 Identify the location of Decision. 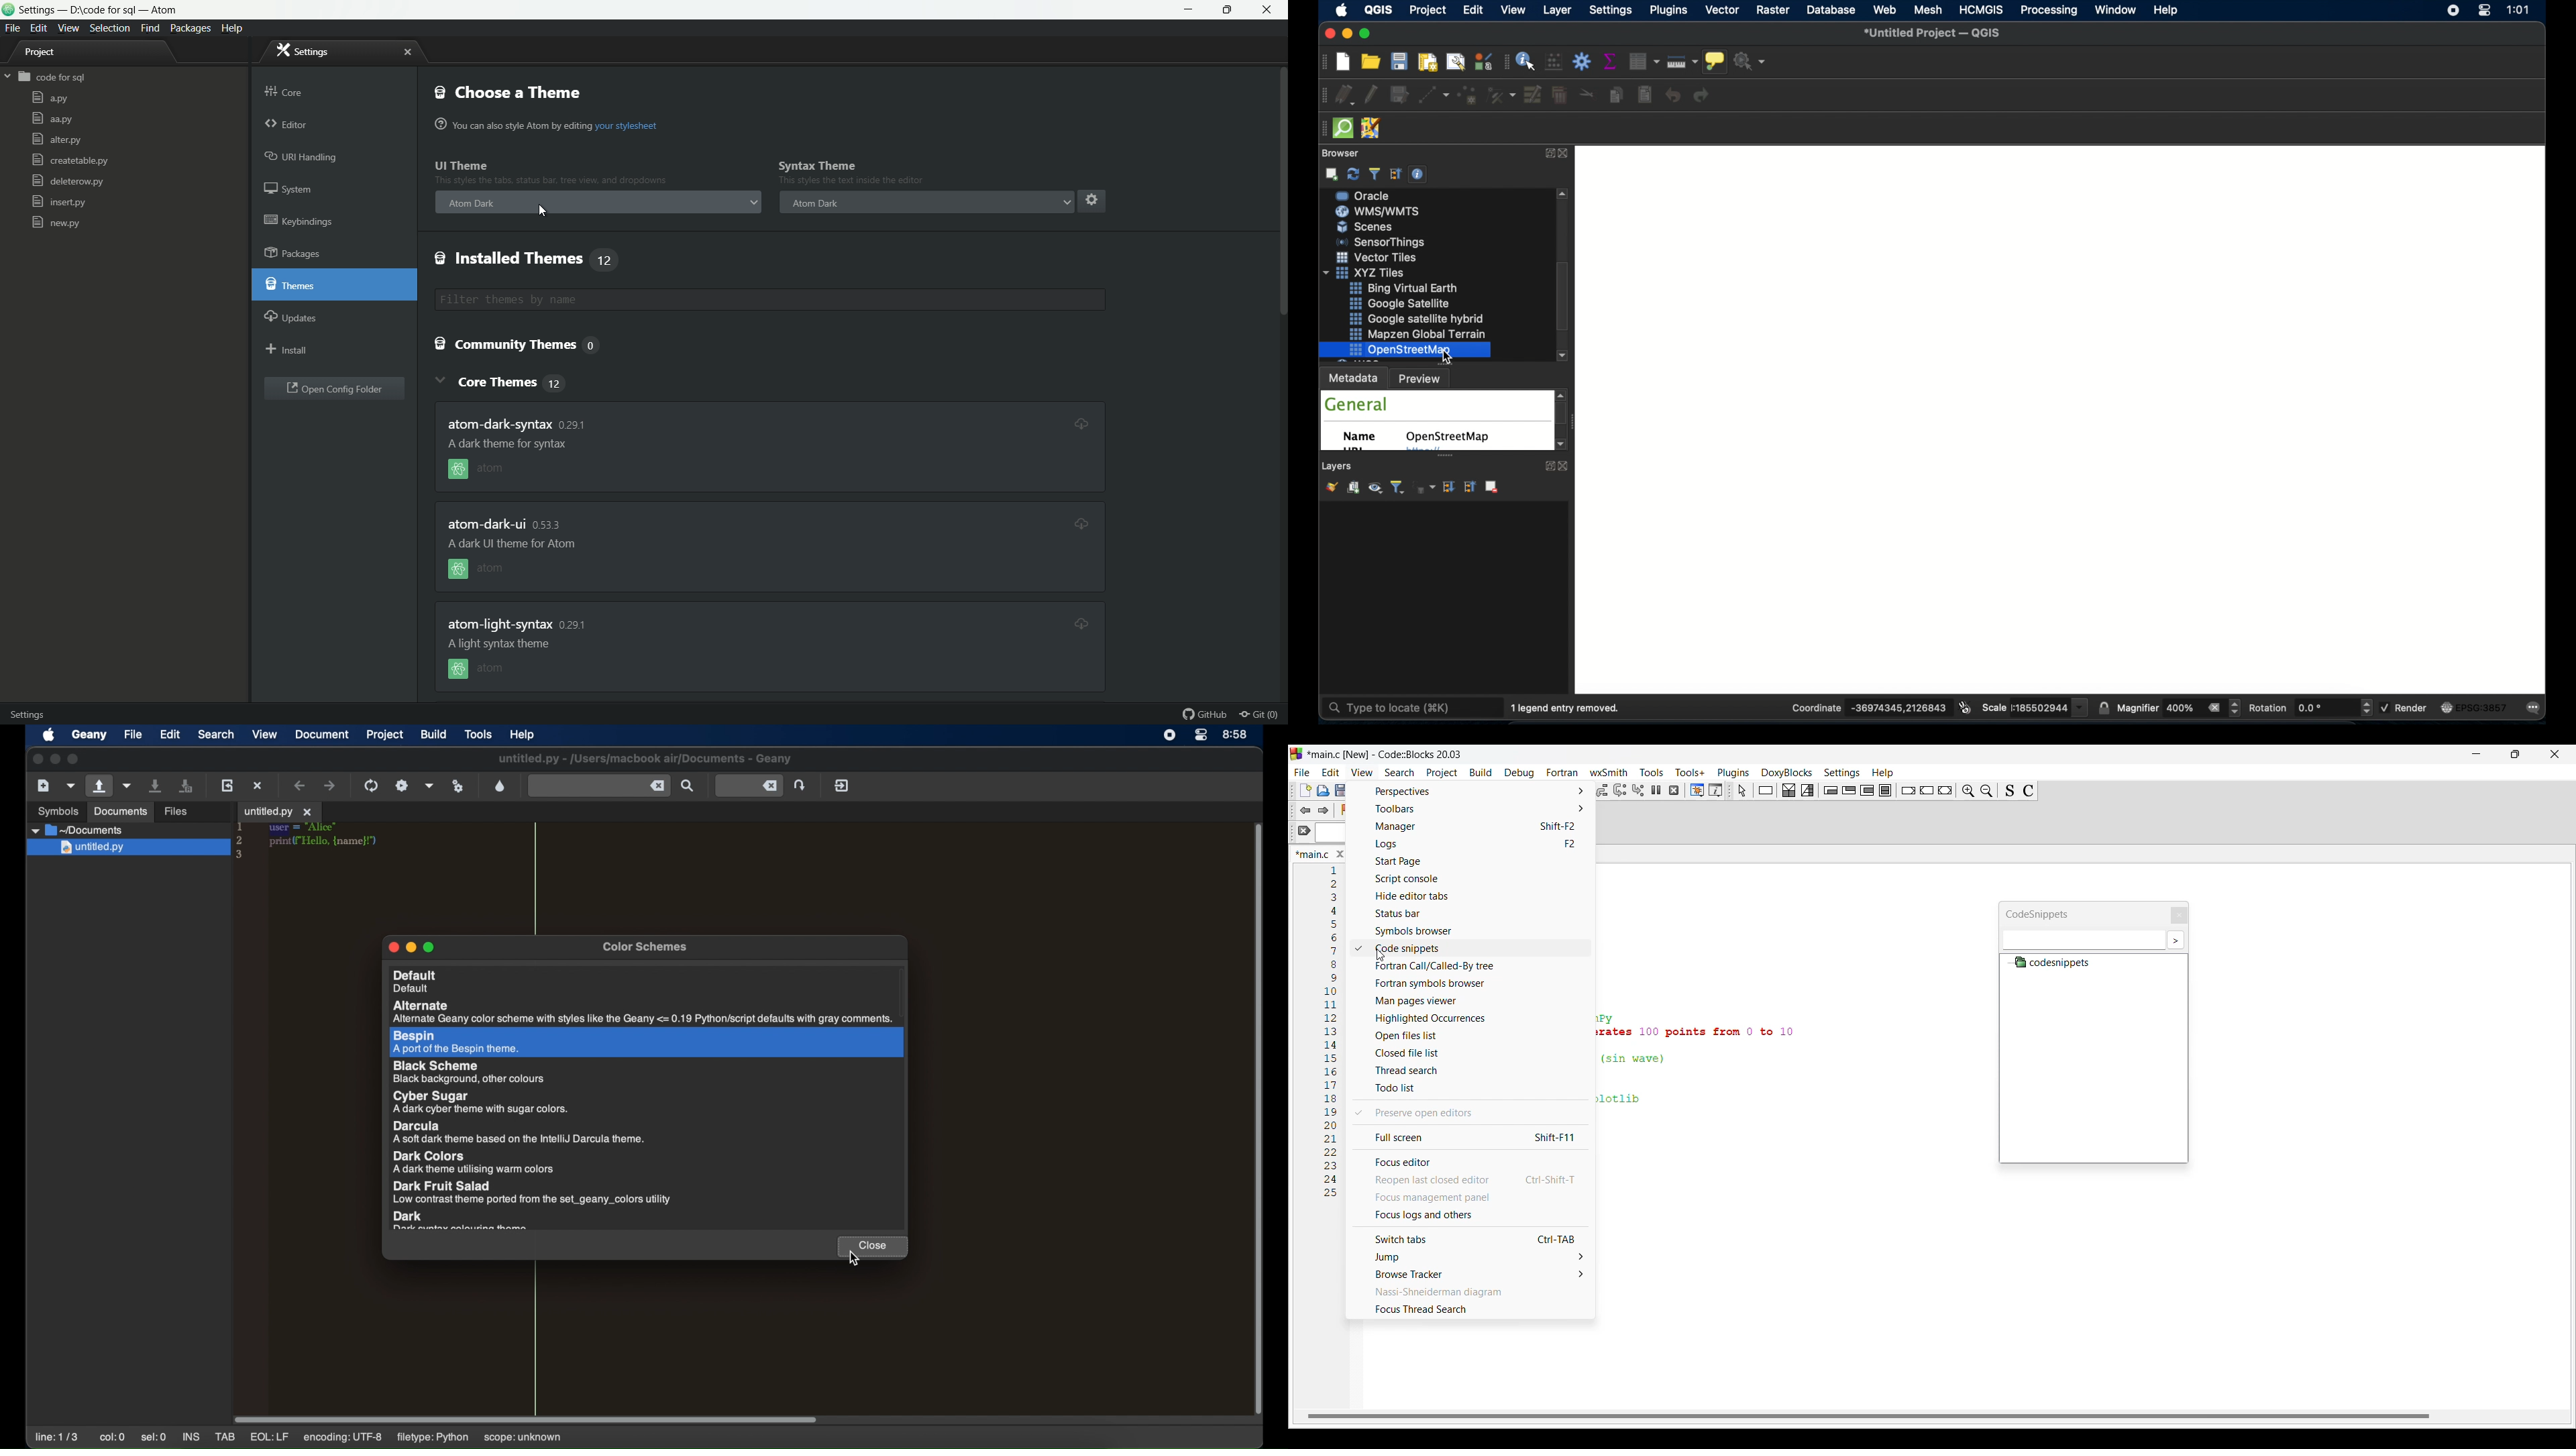
(1788, 790).